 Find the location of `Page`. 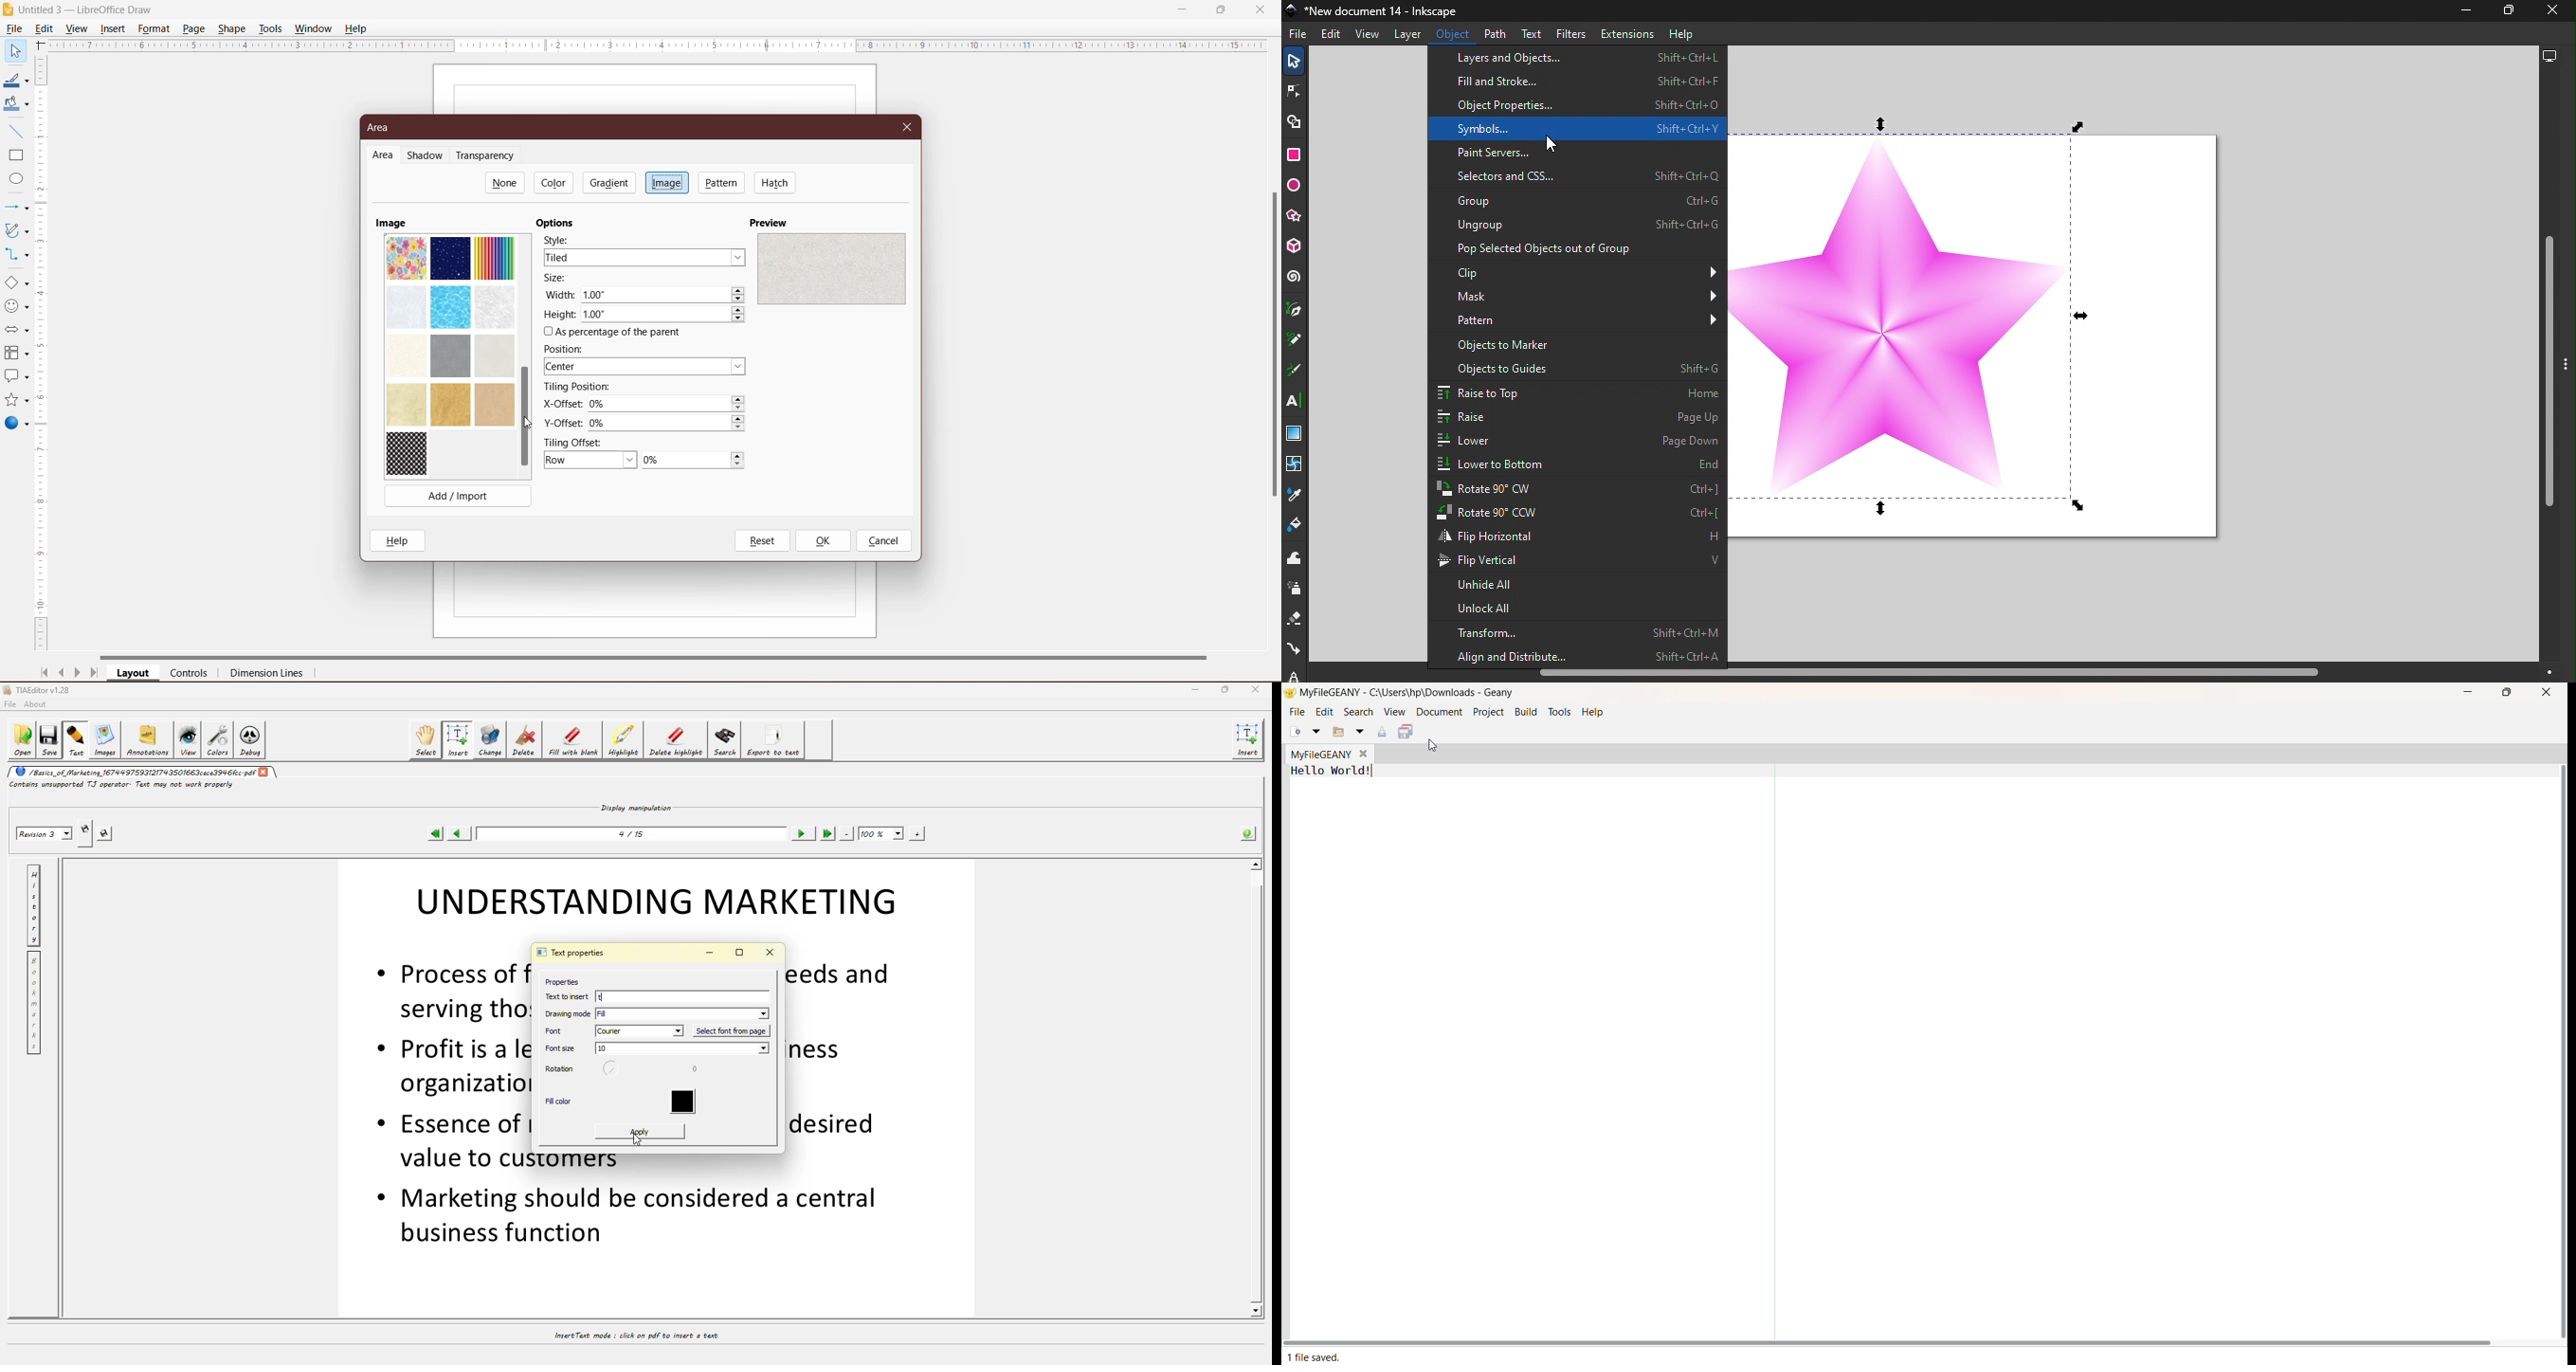

Page is located at coordinates (193, 28).